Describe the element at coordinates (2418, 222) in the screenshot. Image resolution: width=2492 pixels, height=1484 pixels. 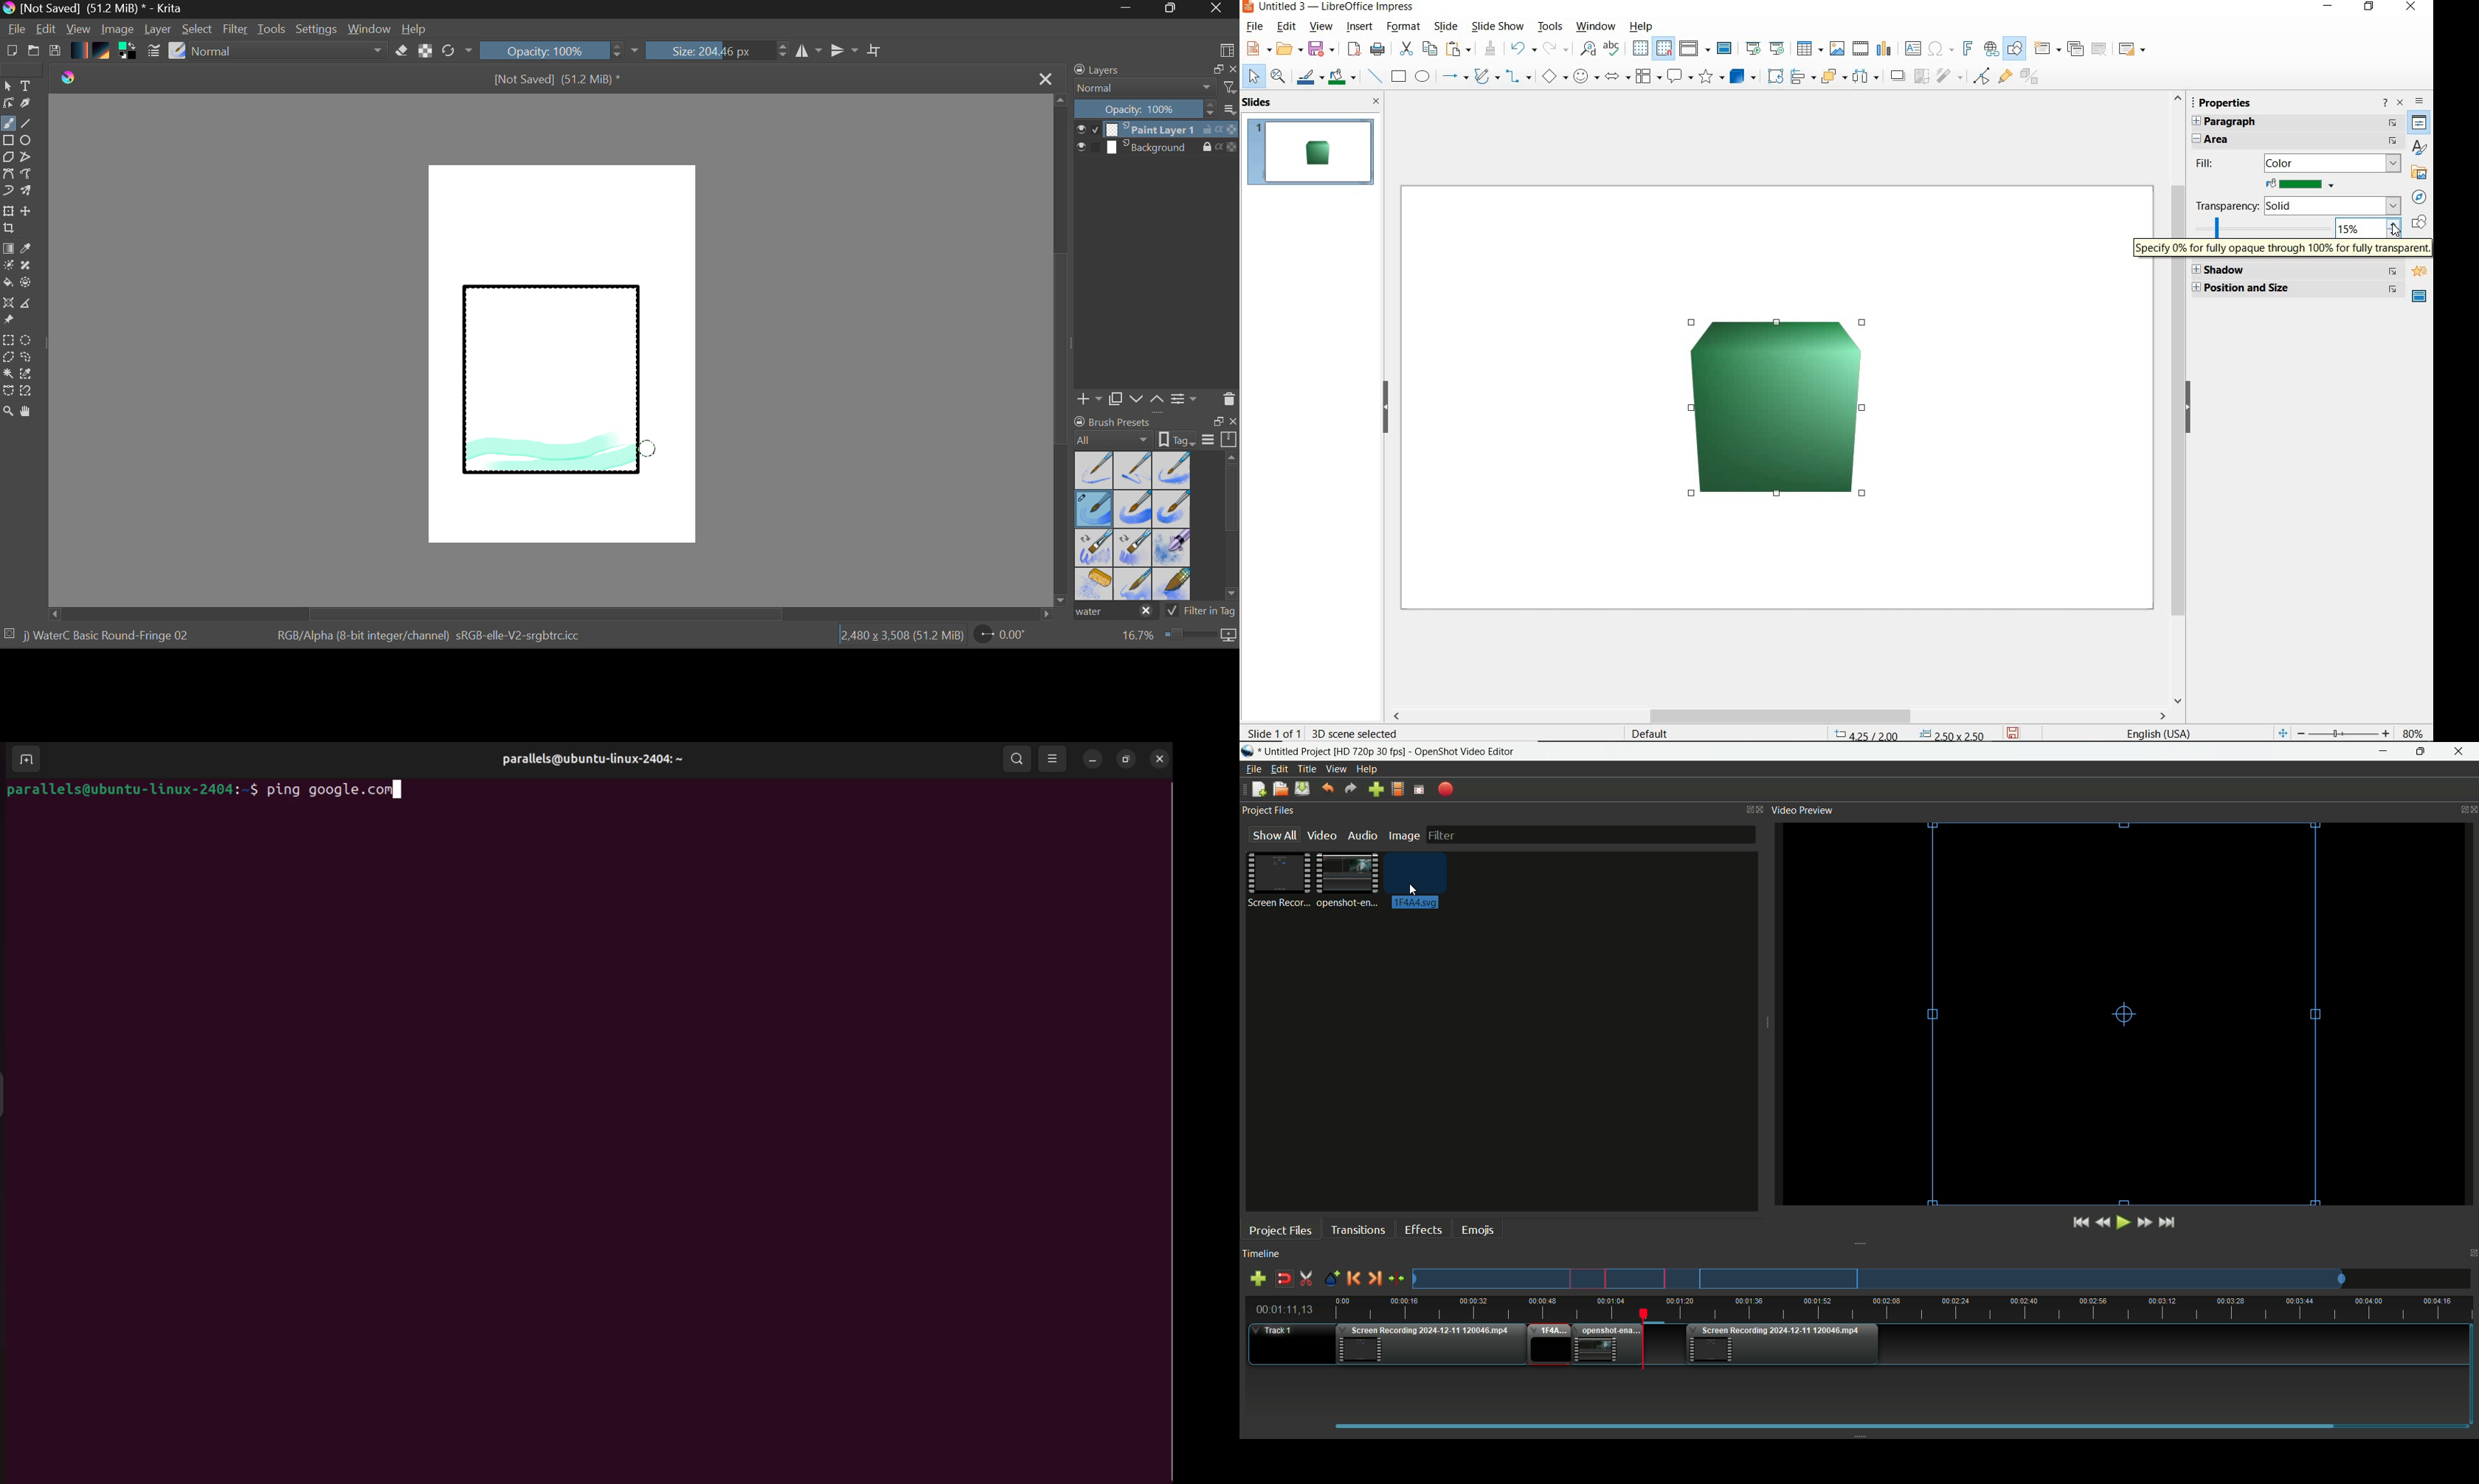
I see `SHAPES` at that location.